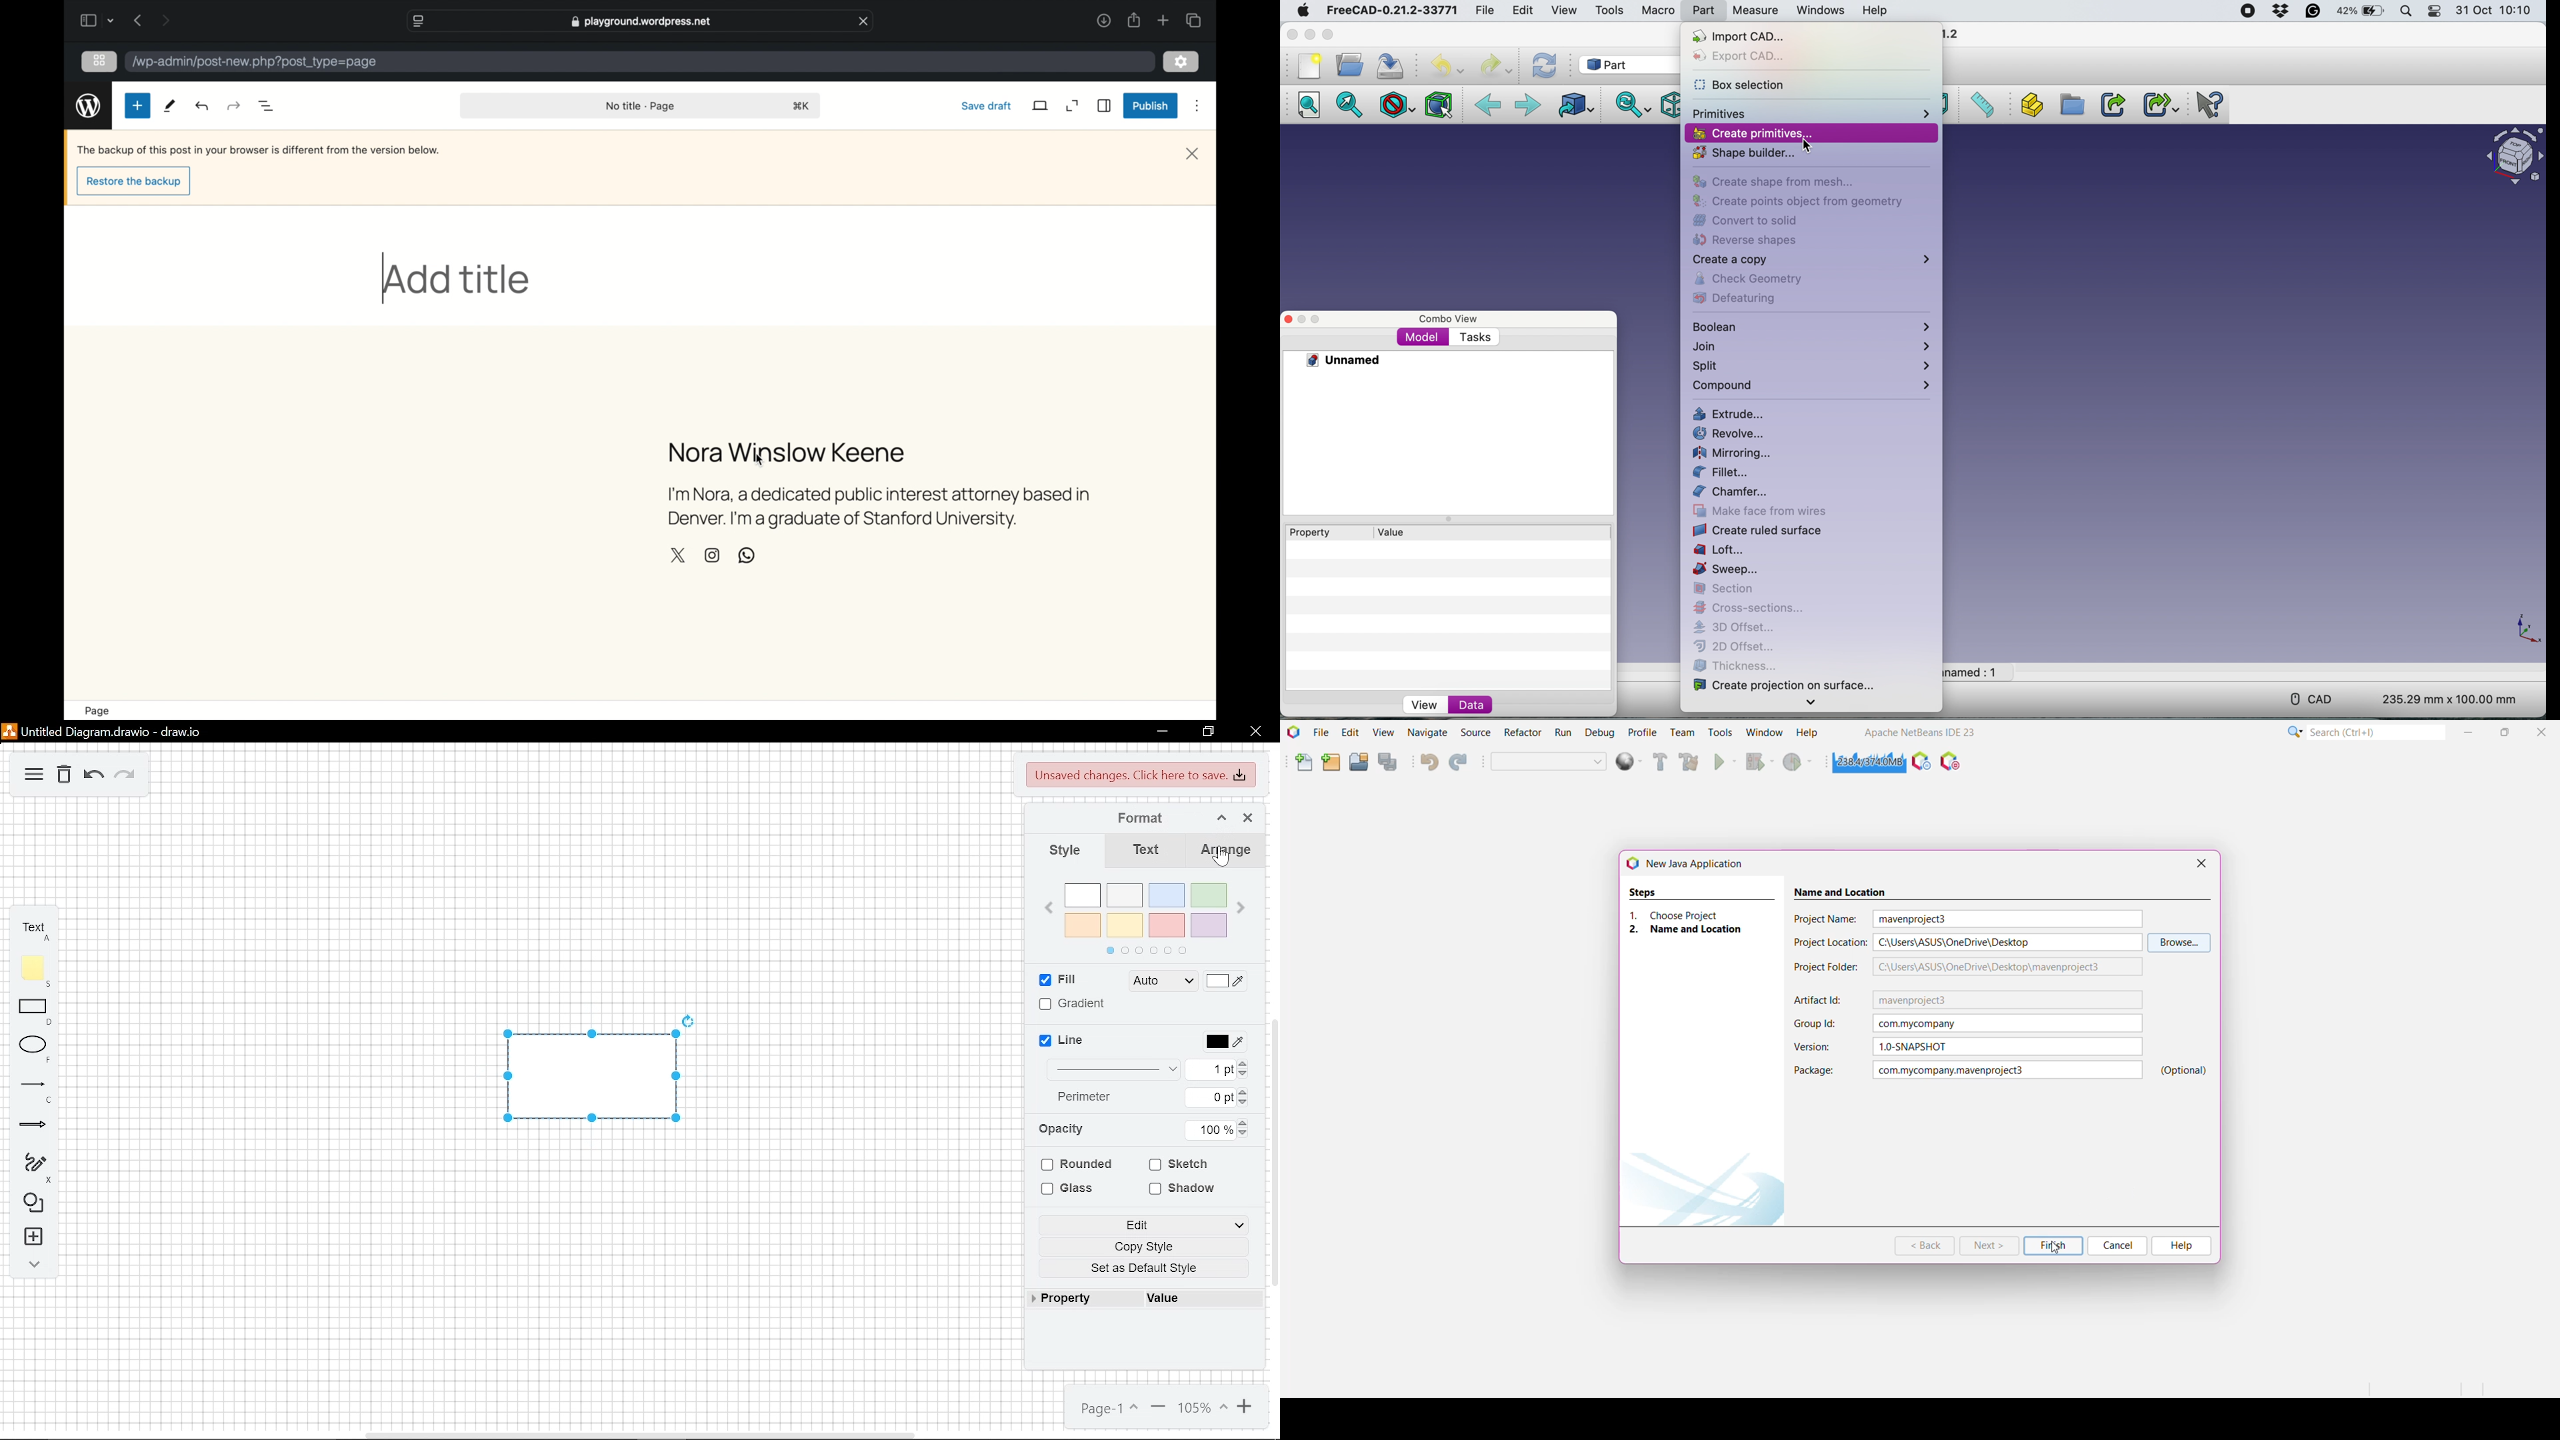 The image size is (2576, 1456). I want to click on rounded, so click(1079, 1164).